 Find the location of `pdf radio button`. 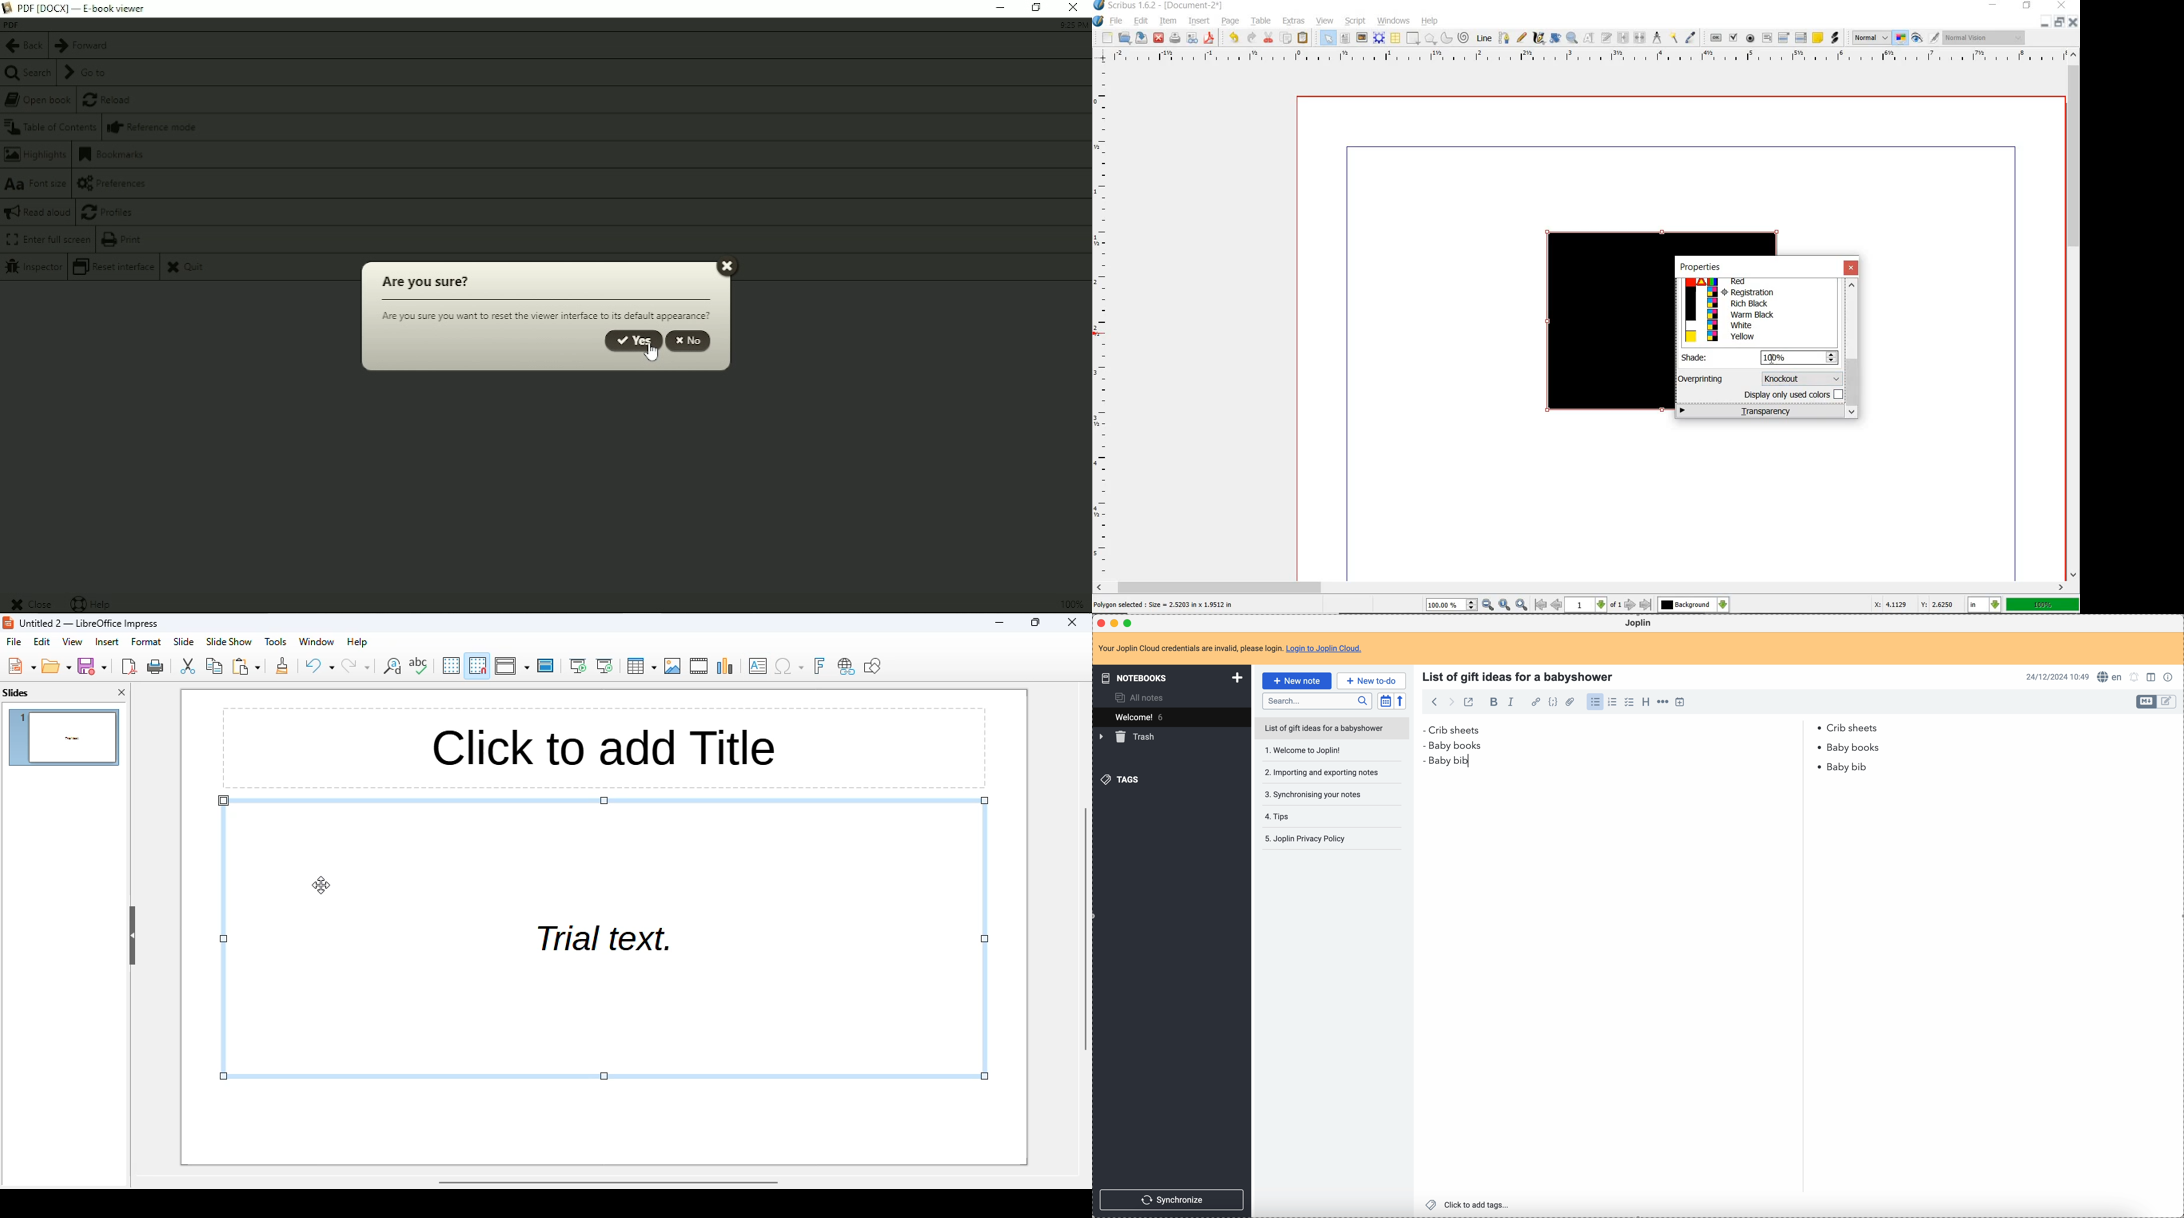

pdf radio button is located at coordinates (1748, 38).